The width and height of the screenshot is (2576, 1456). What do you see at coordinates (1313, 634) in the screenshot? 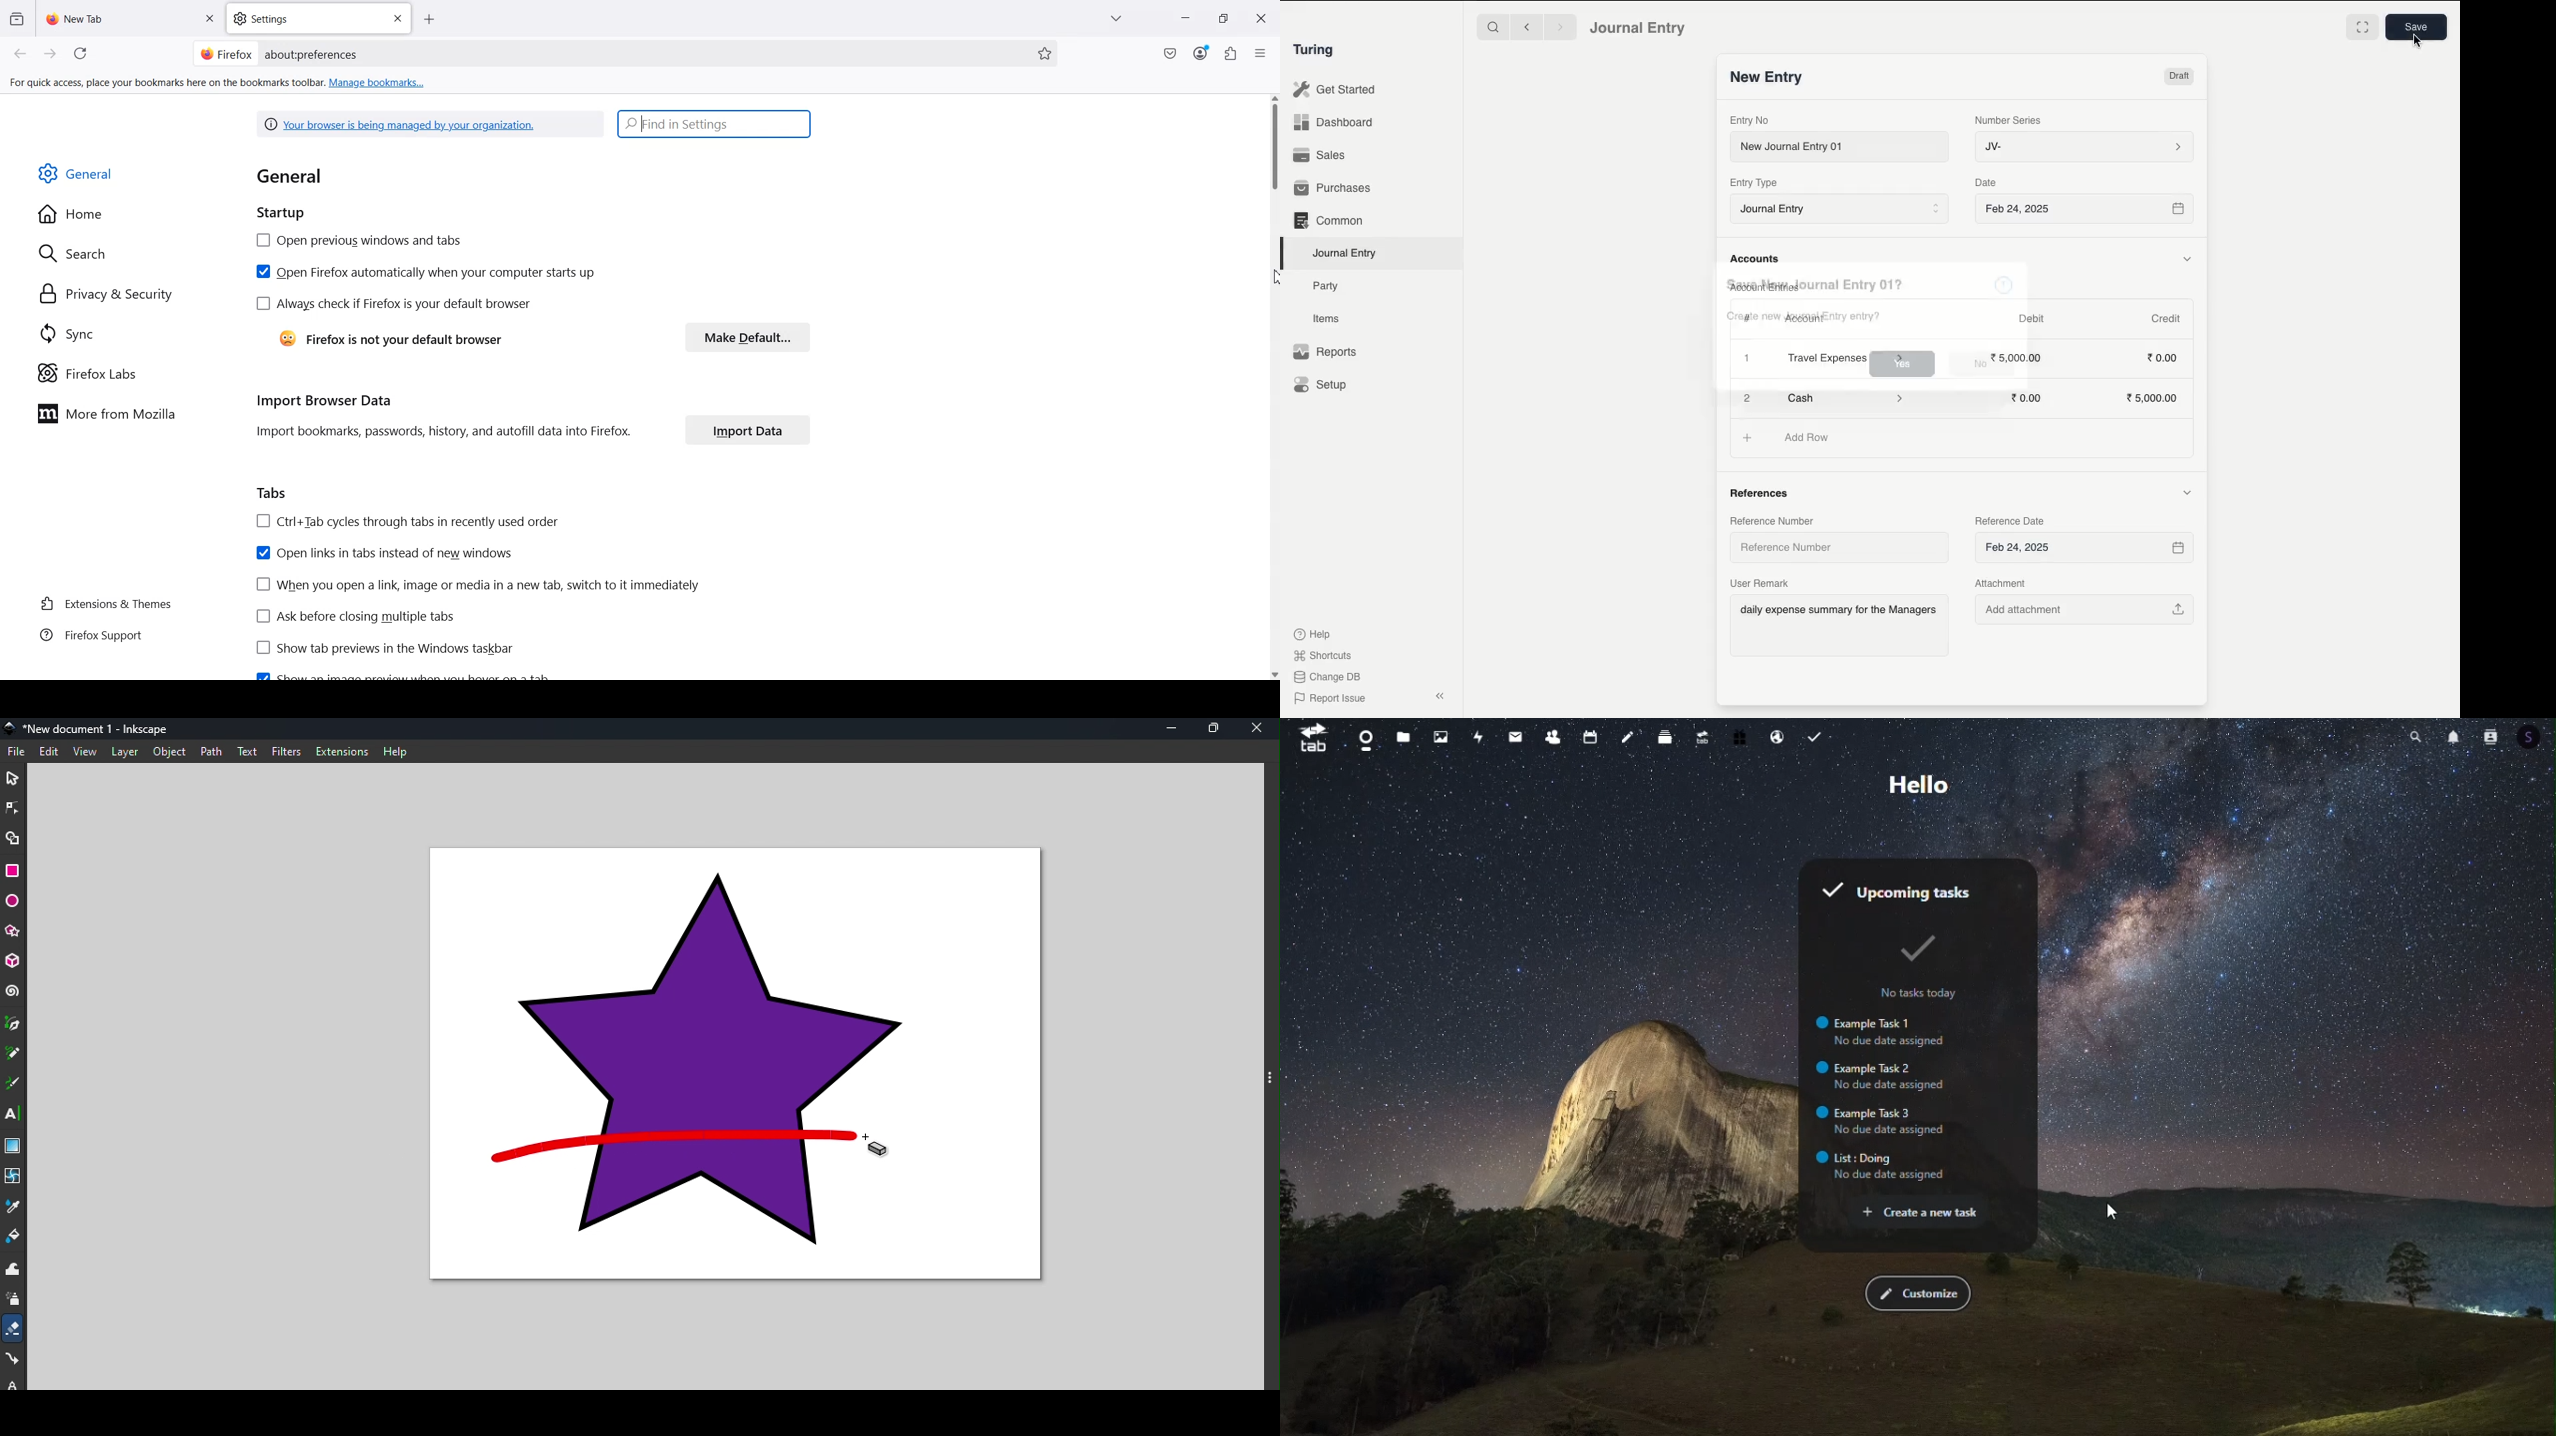
I see `Help` at bounding box center [1313, 634].